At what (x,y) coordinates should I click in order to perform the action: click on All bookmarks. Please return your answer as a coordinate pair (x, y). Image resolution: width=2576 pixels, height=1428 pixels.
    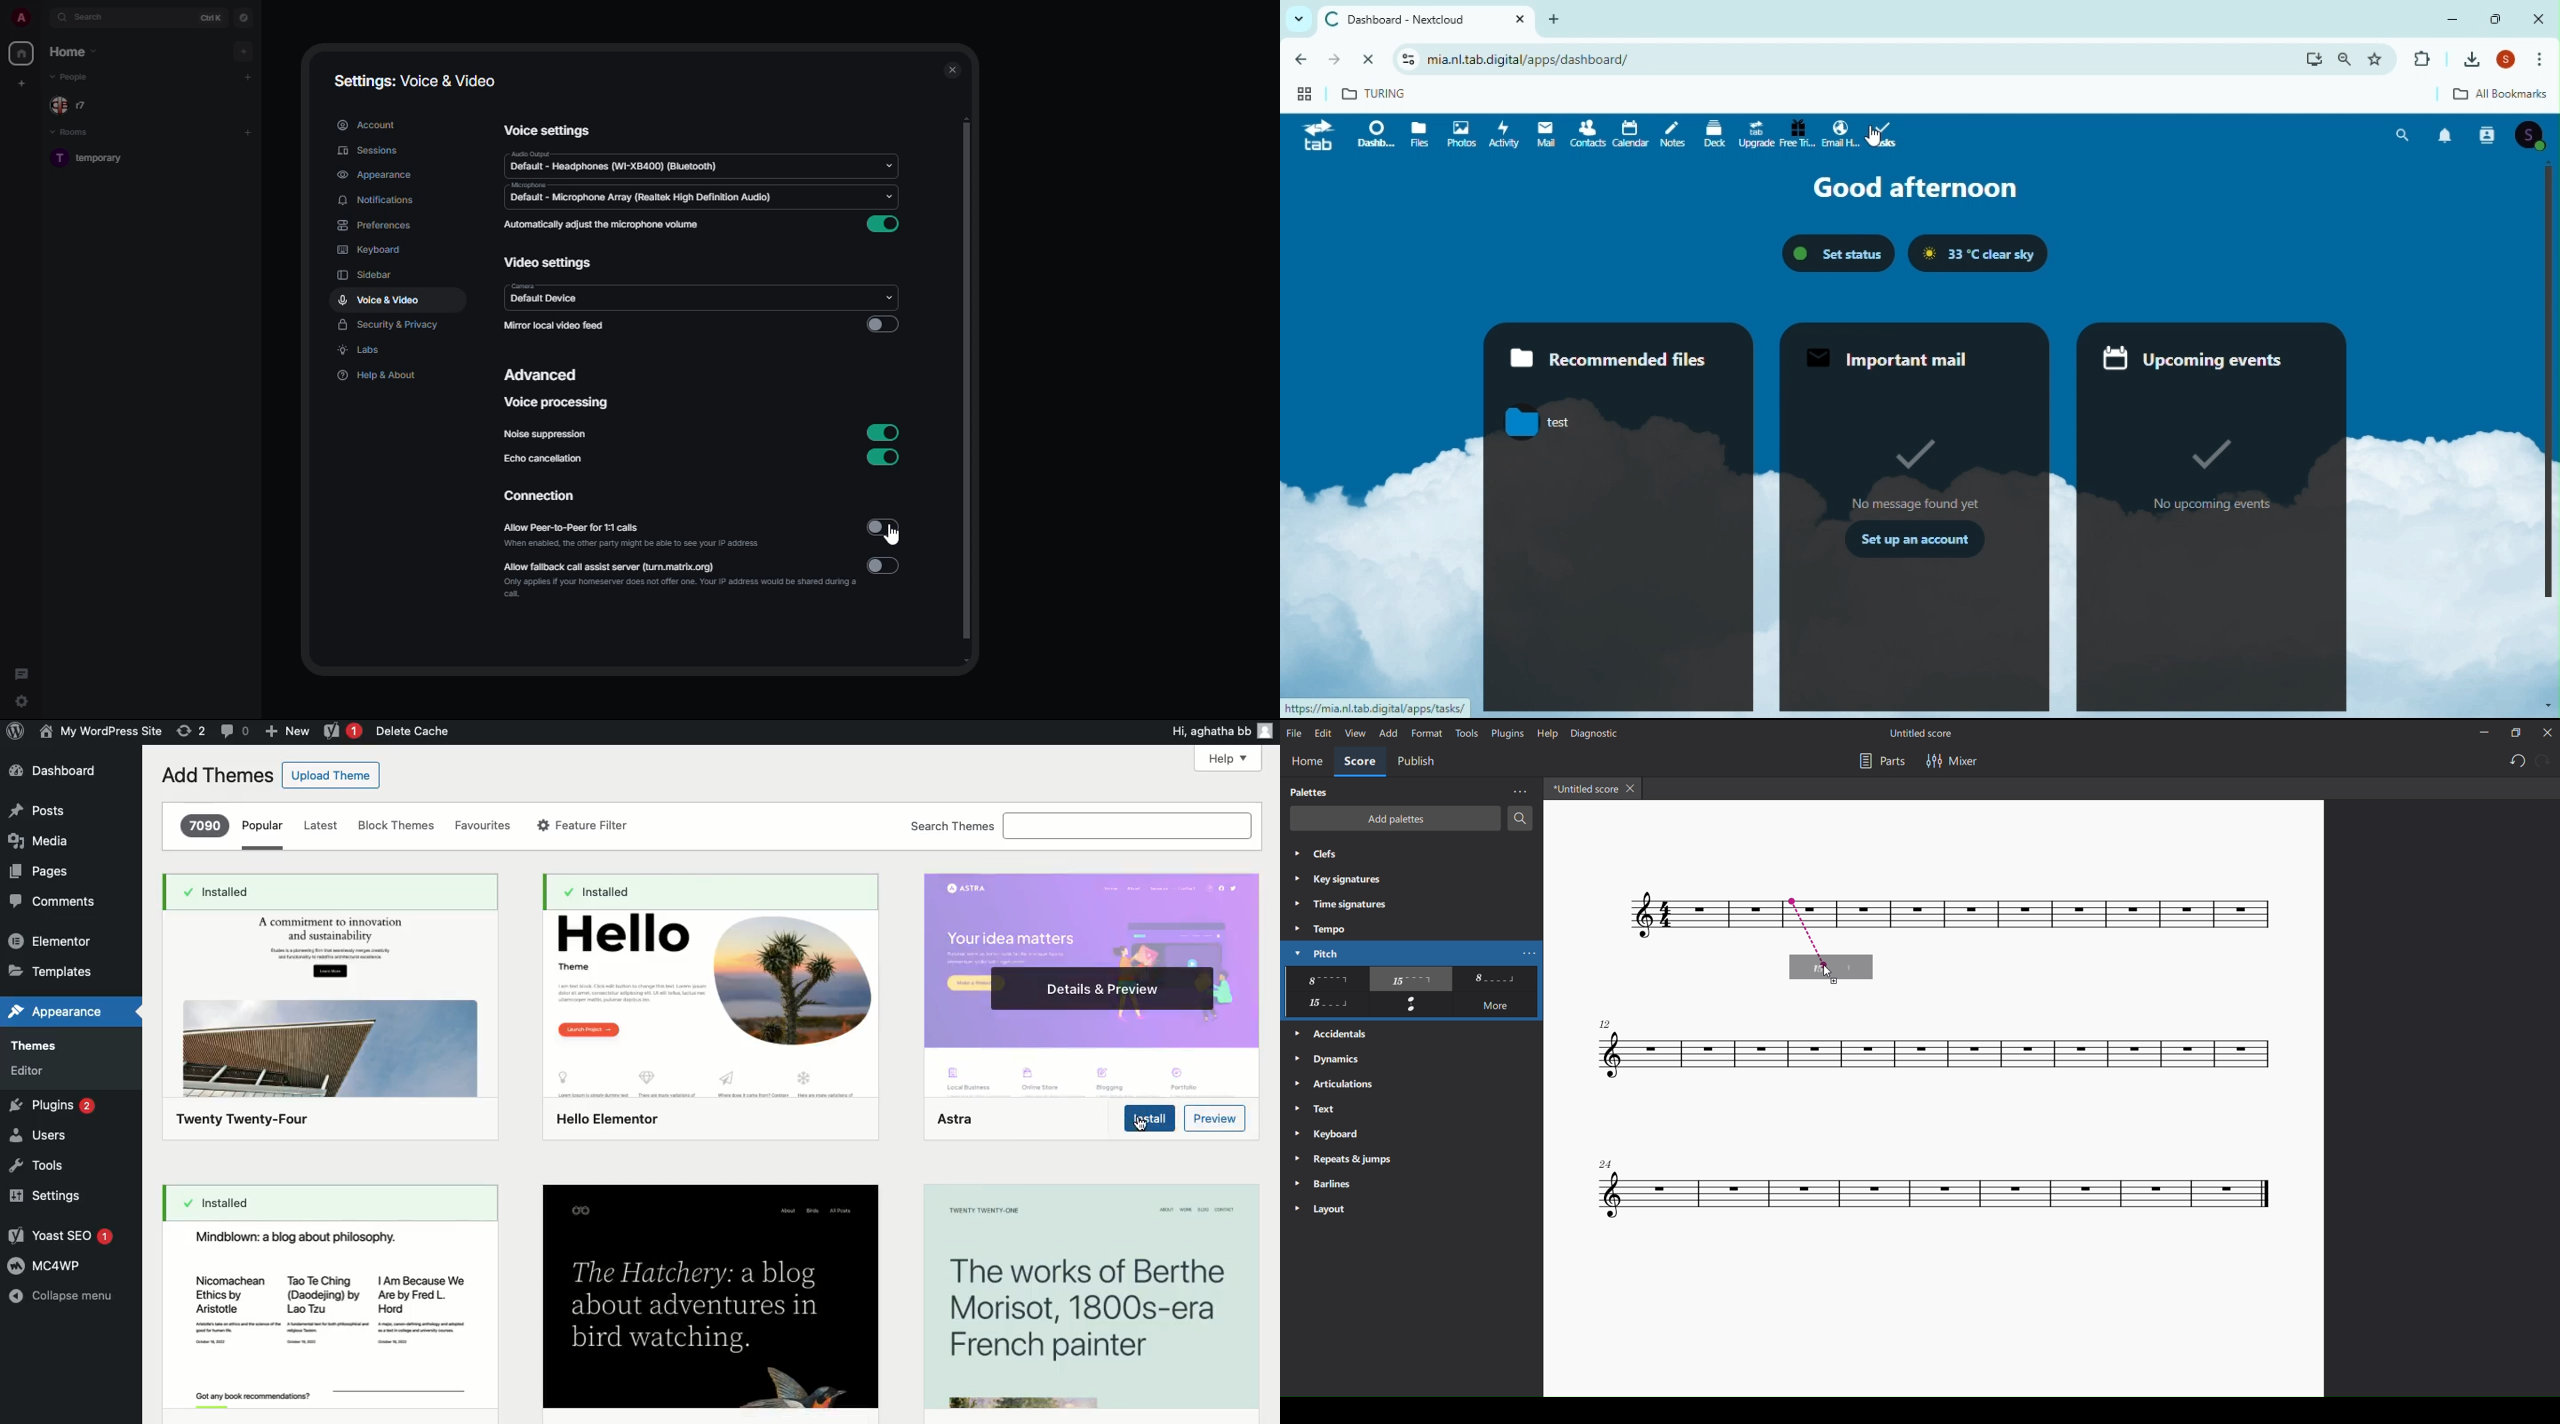
    Looking at the image, I should click on (2502, 97).